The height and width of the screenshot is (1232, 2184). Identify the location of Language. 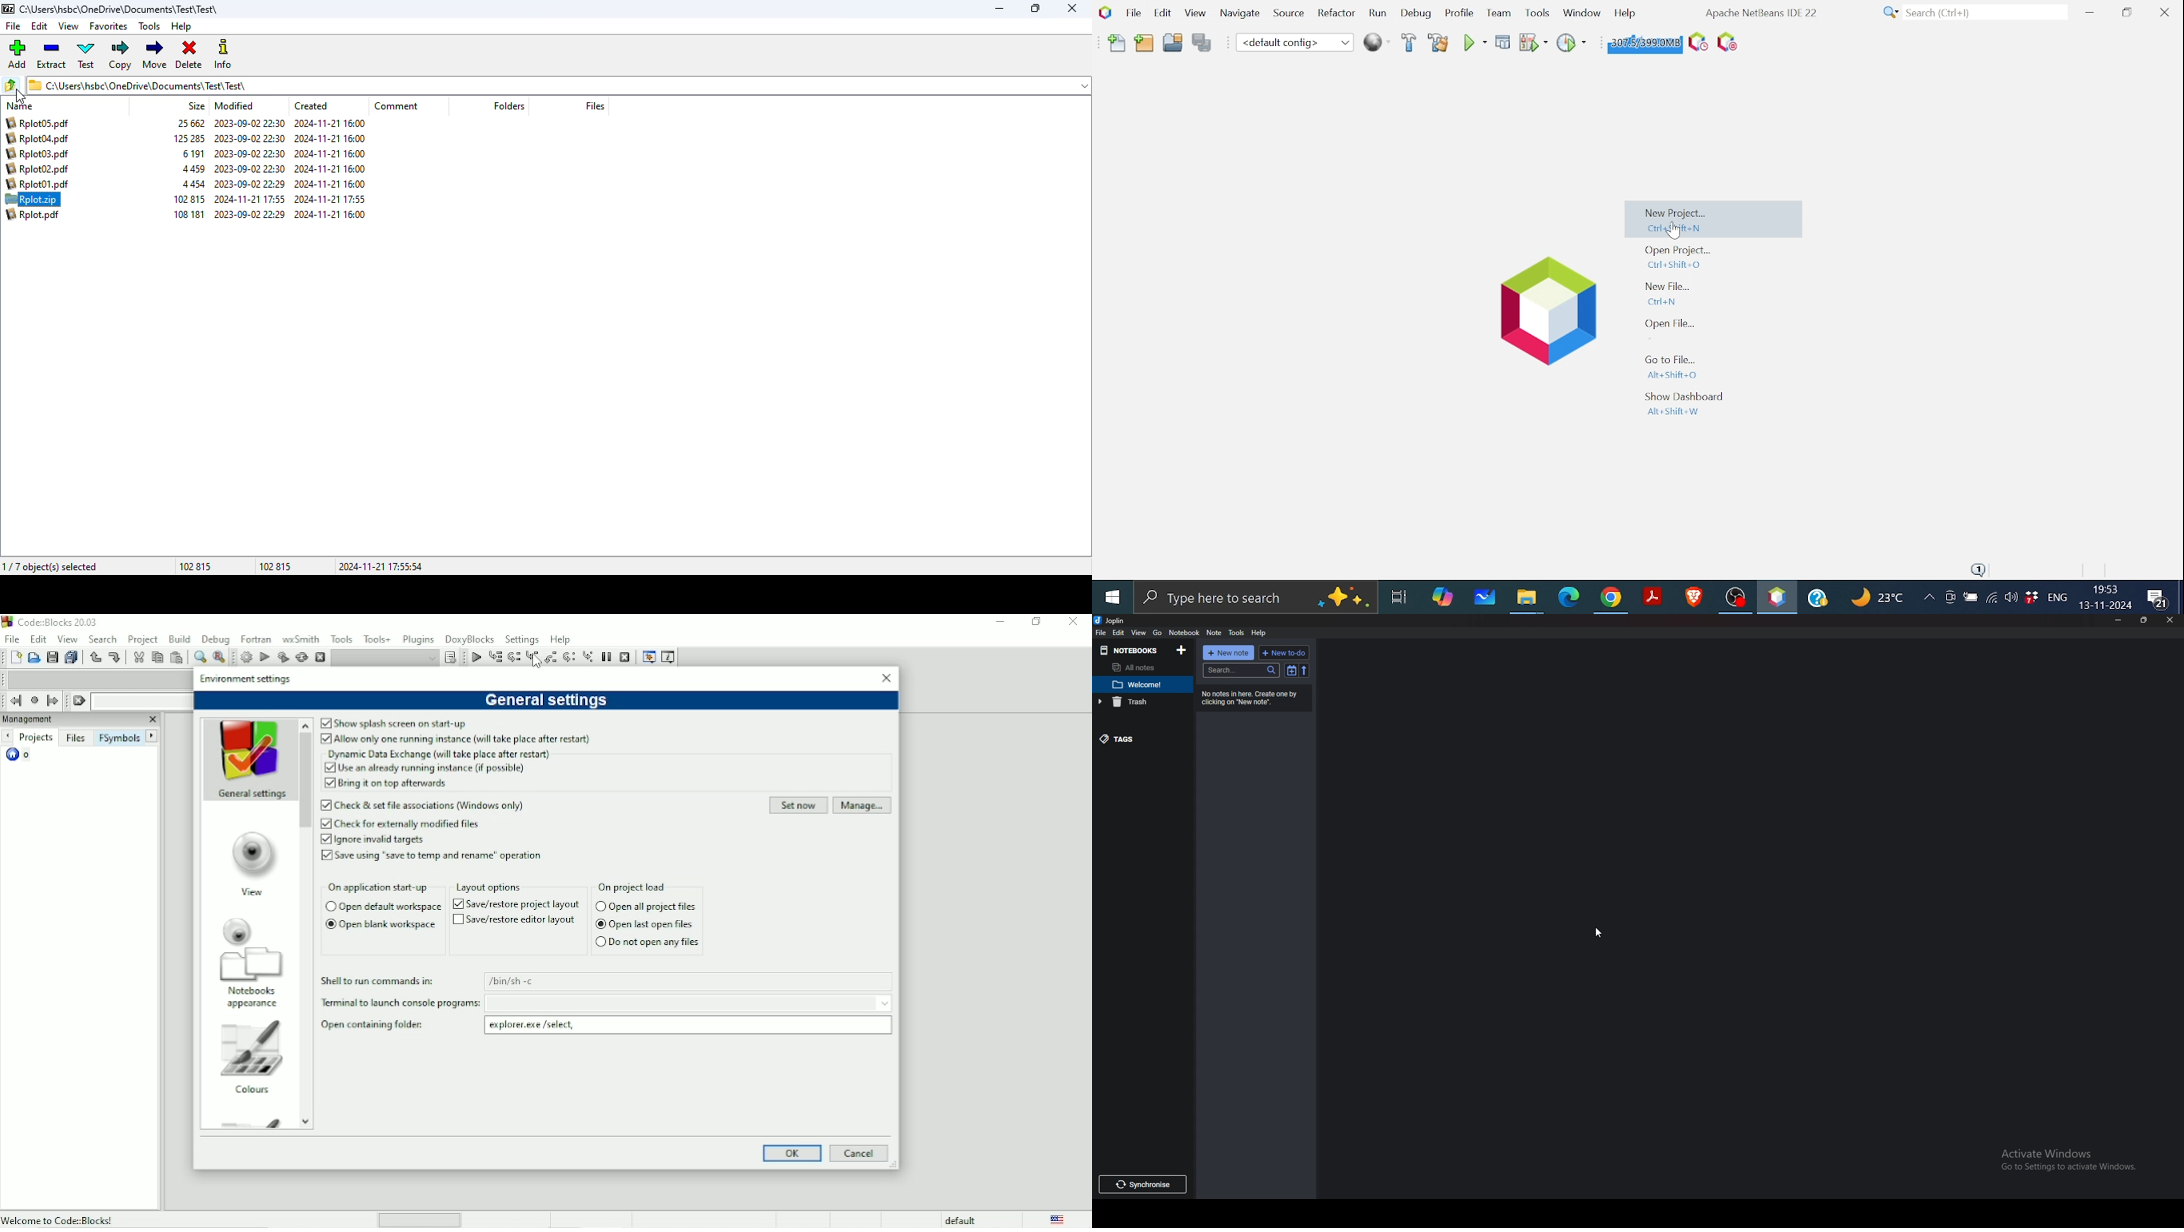
(1058, 1219).